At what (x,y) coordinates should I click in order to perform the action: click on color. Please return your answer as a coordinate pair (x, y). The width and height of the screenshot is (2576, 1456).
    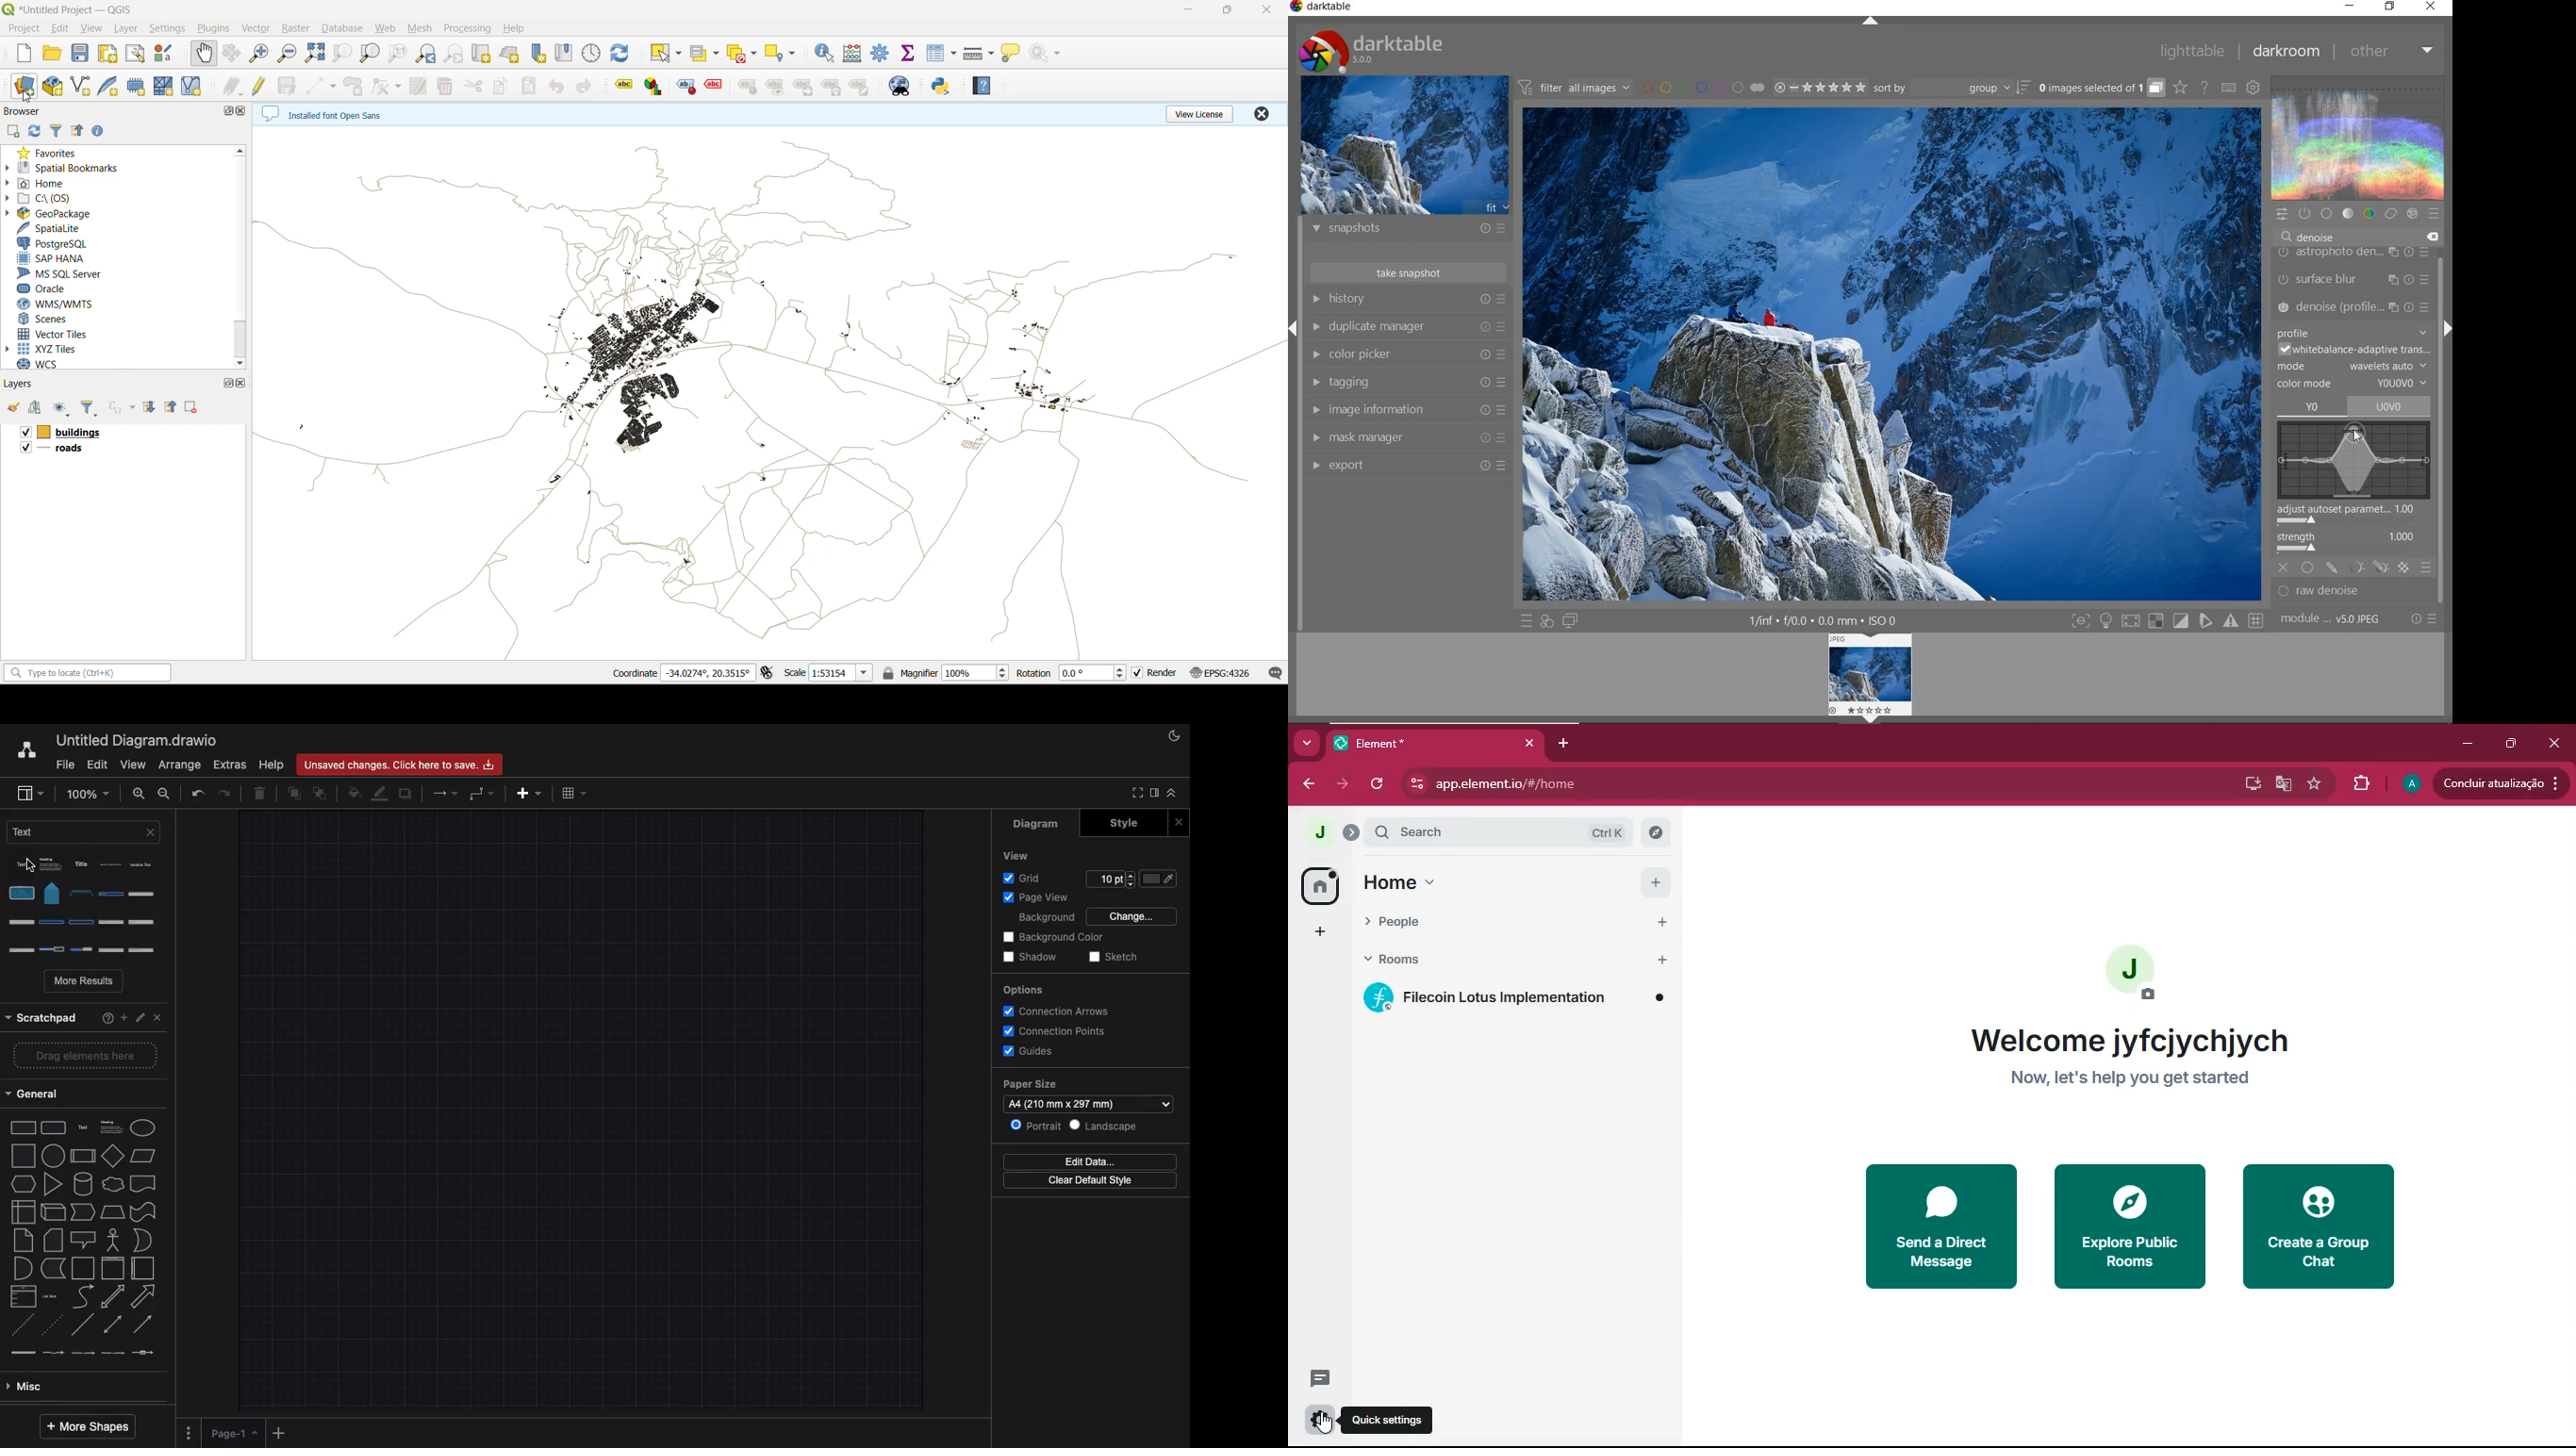
    Looking at the image, I should click on (2371, 213).